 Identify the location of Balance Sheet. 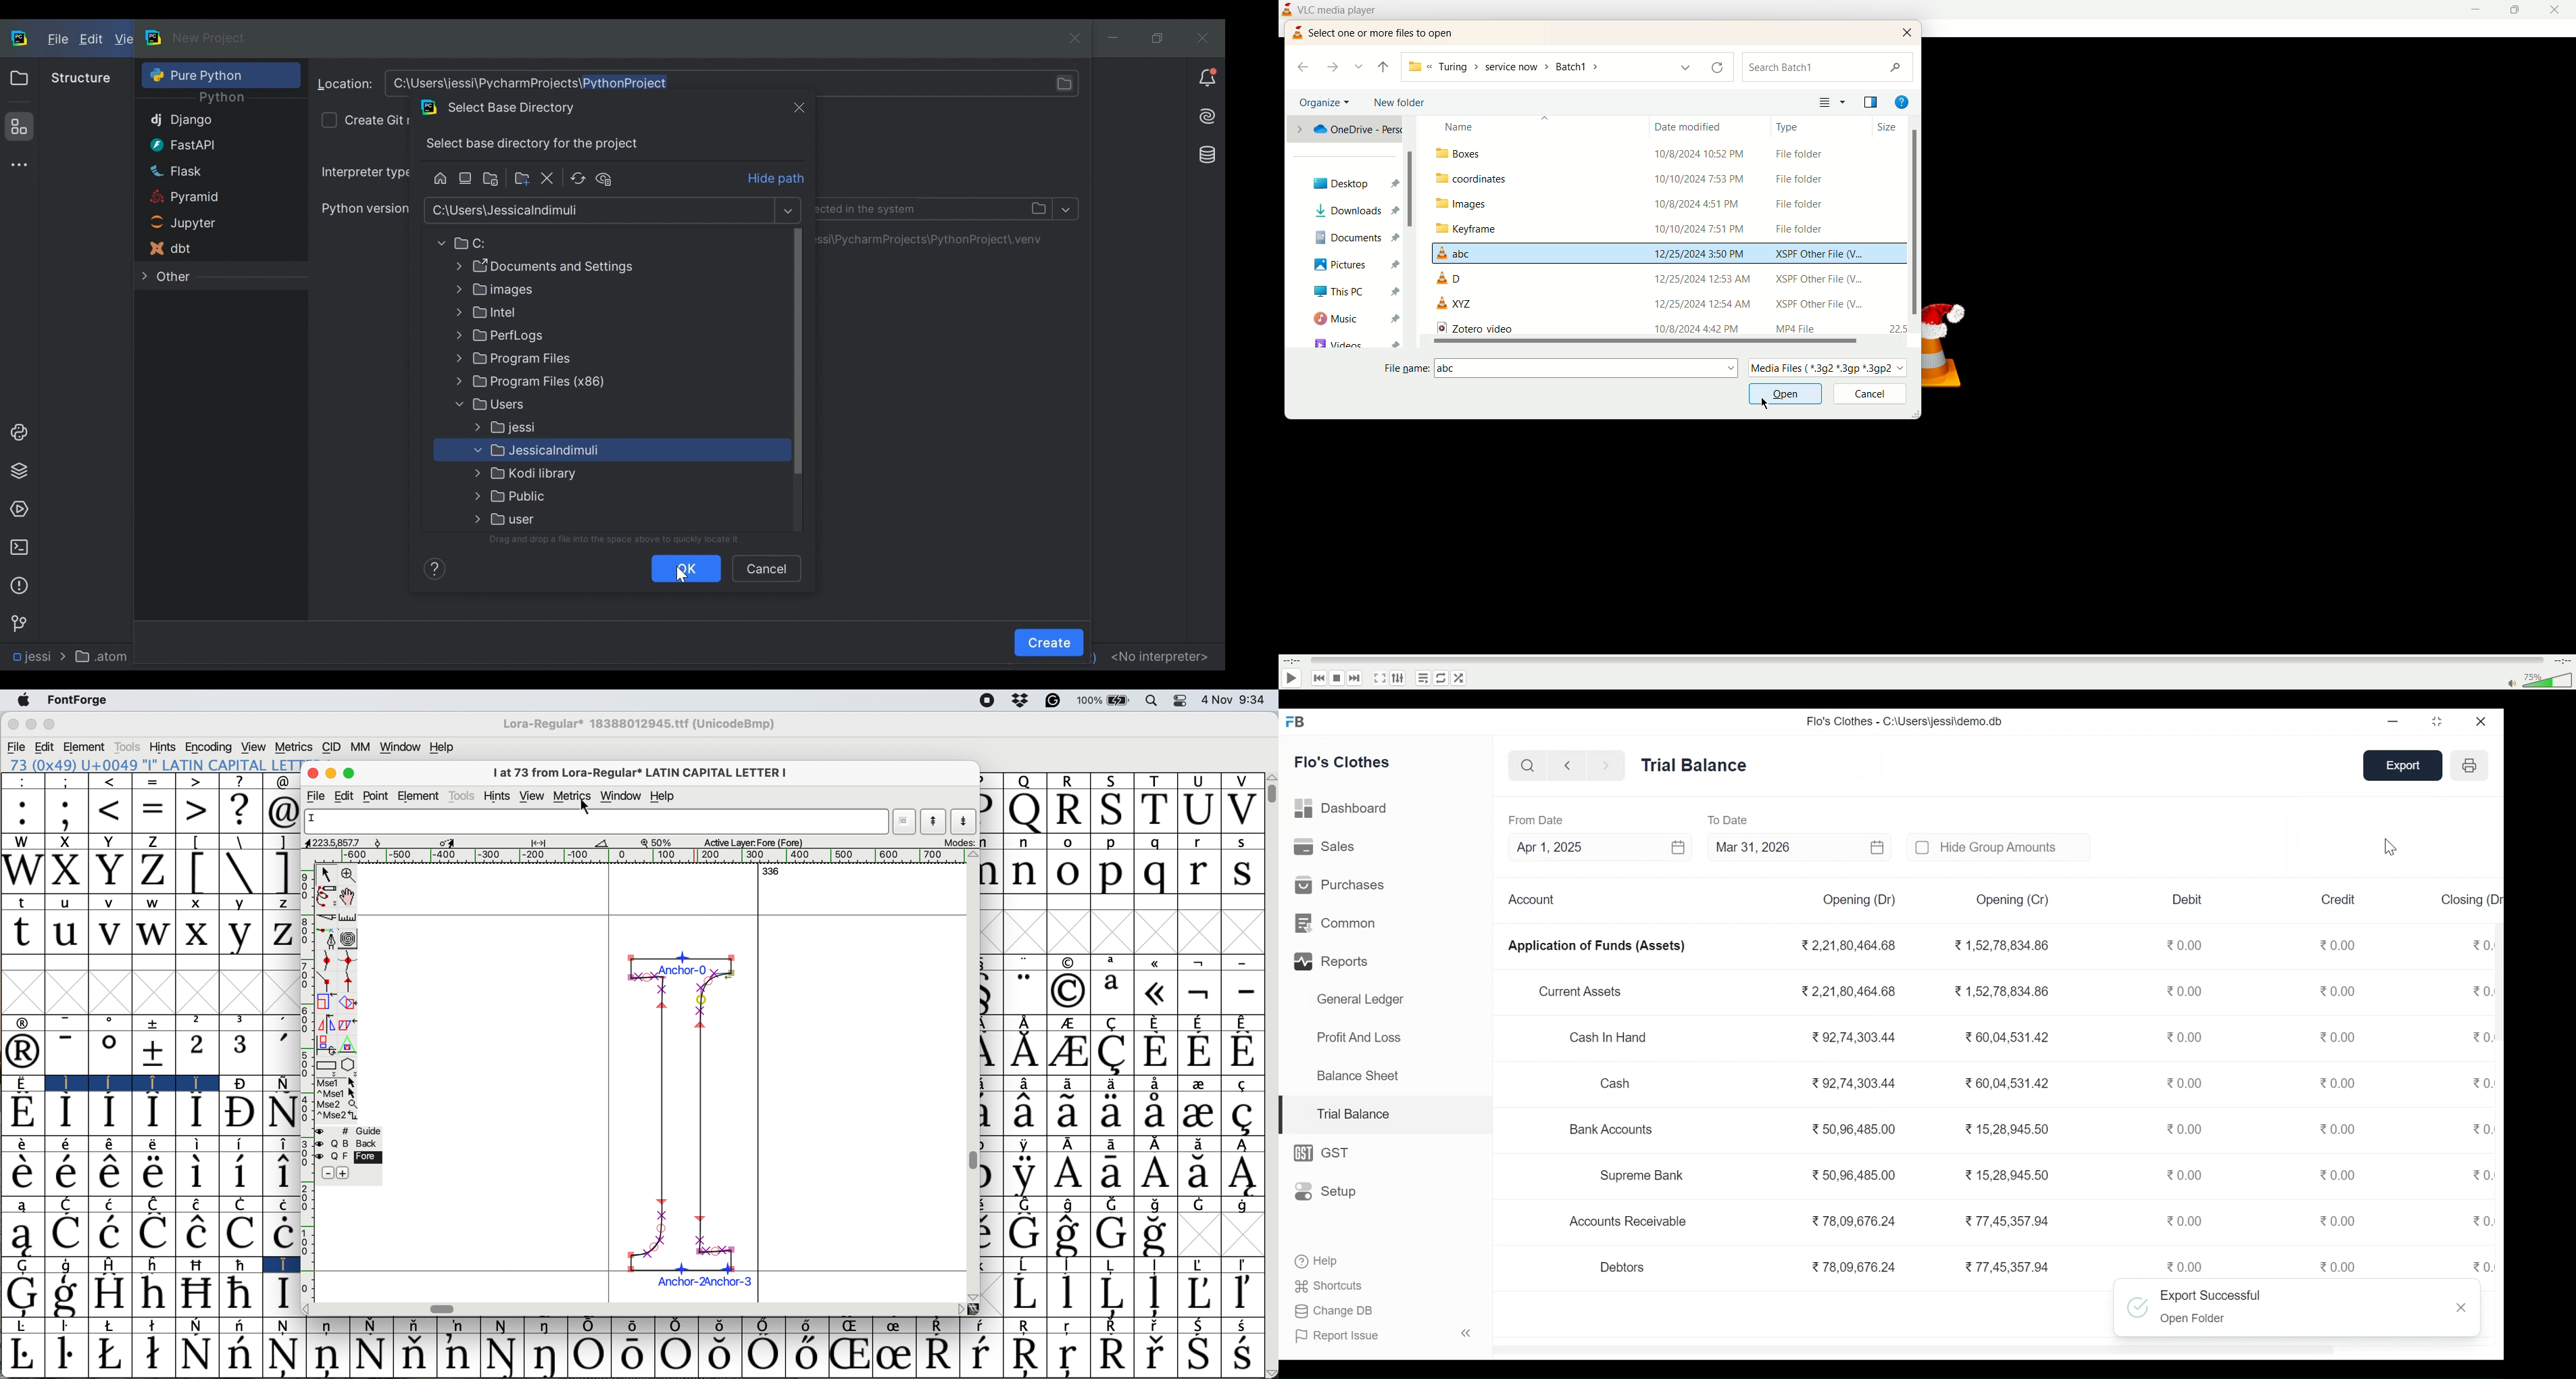
(1359, 1075).